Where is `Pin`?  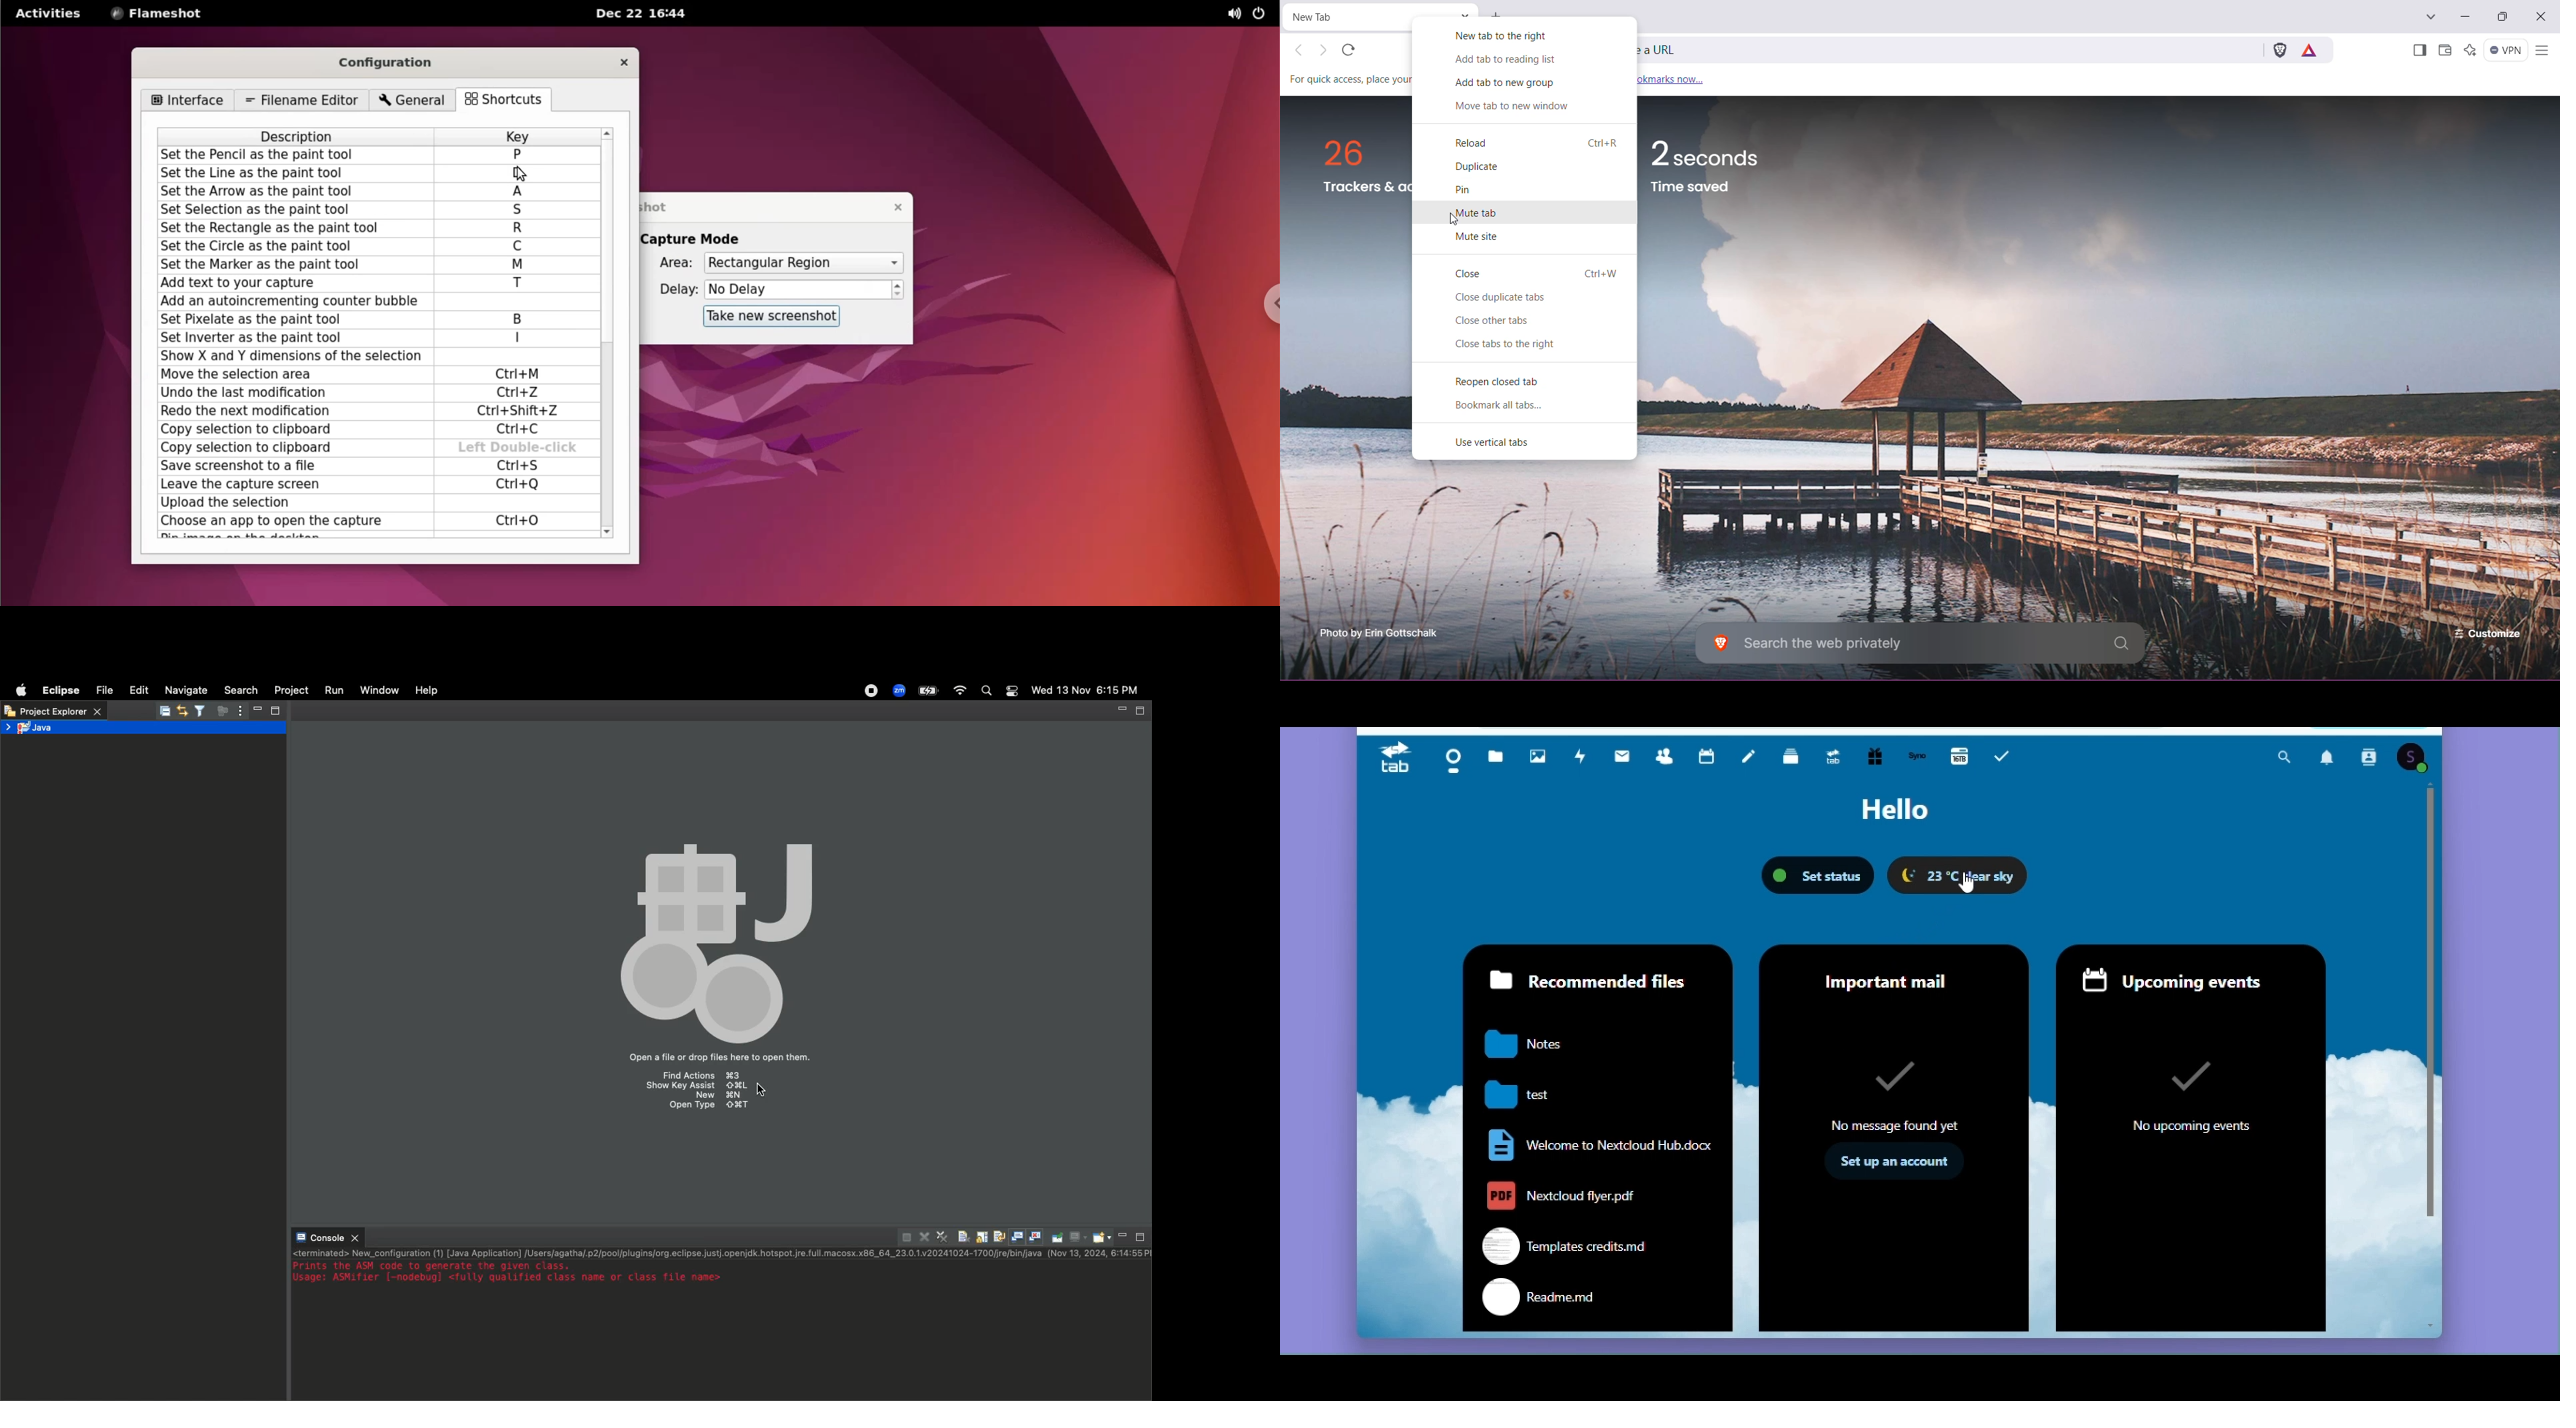 Pin is located at coordinates (1469, 190).